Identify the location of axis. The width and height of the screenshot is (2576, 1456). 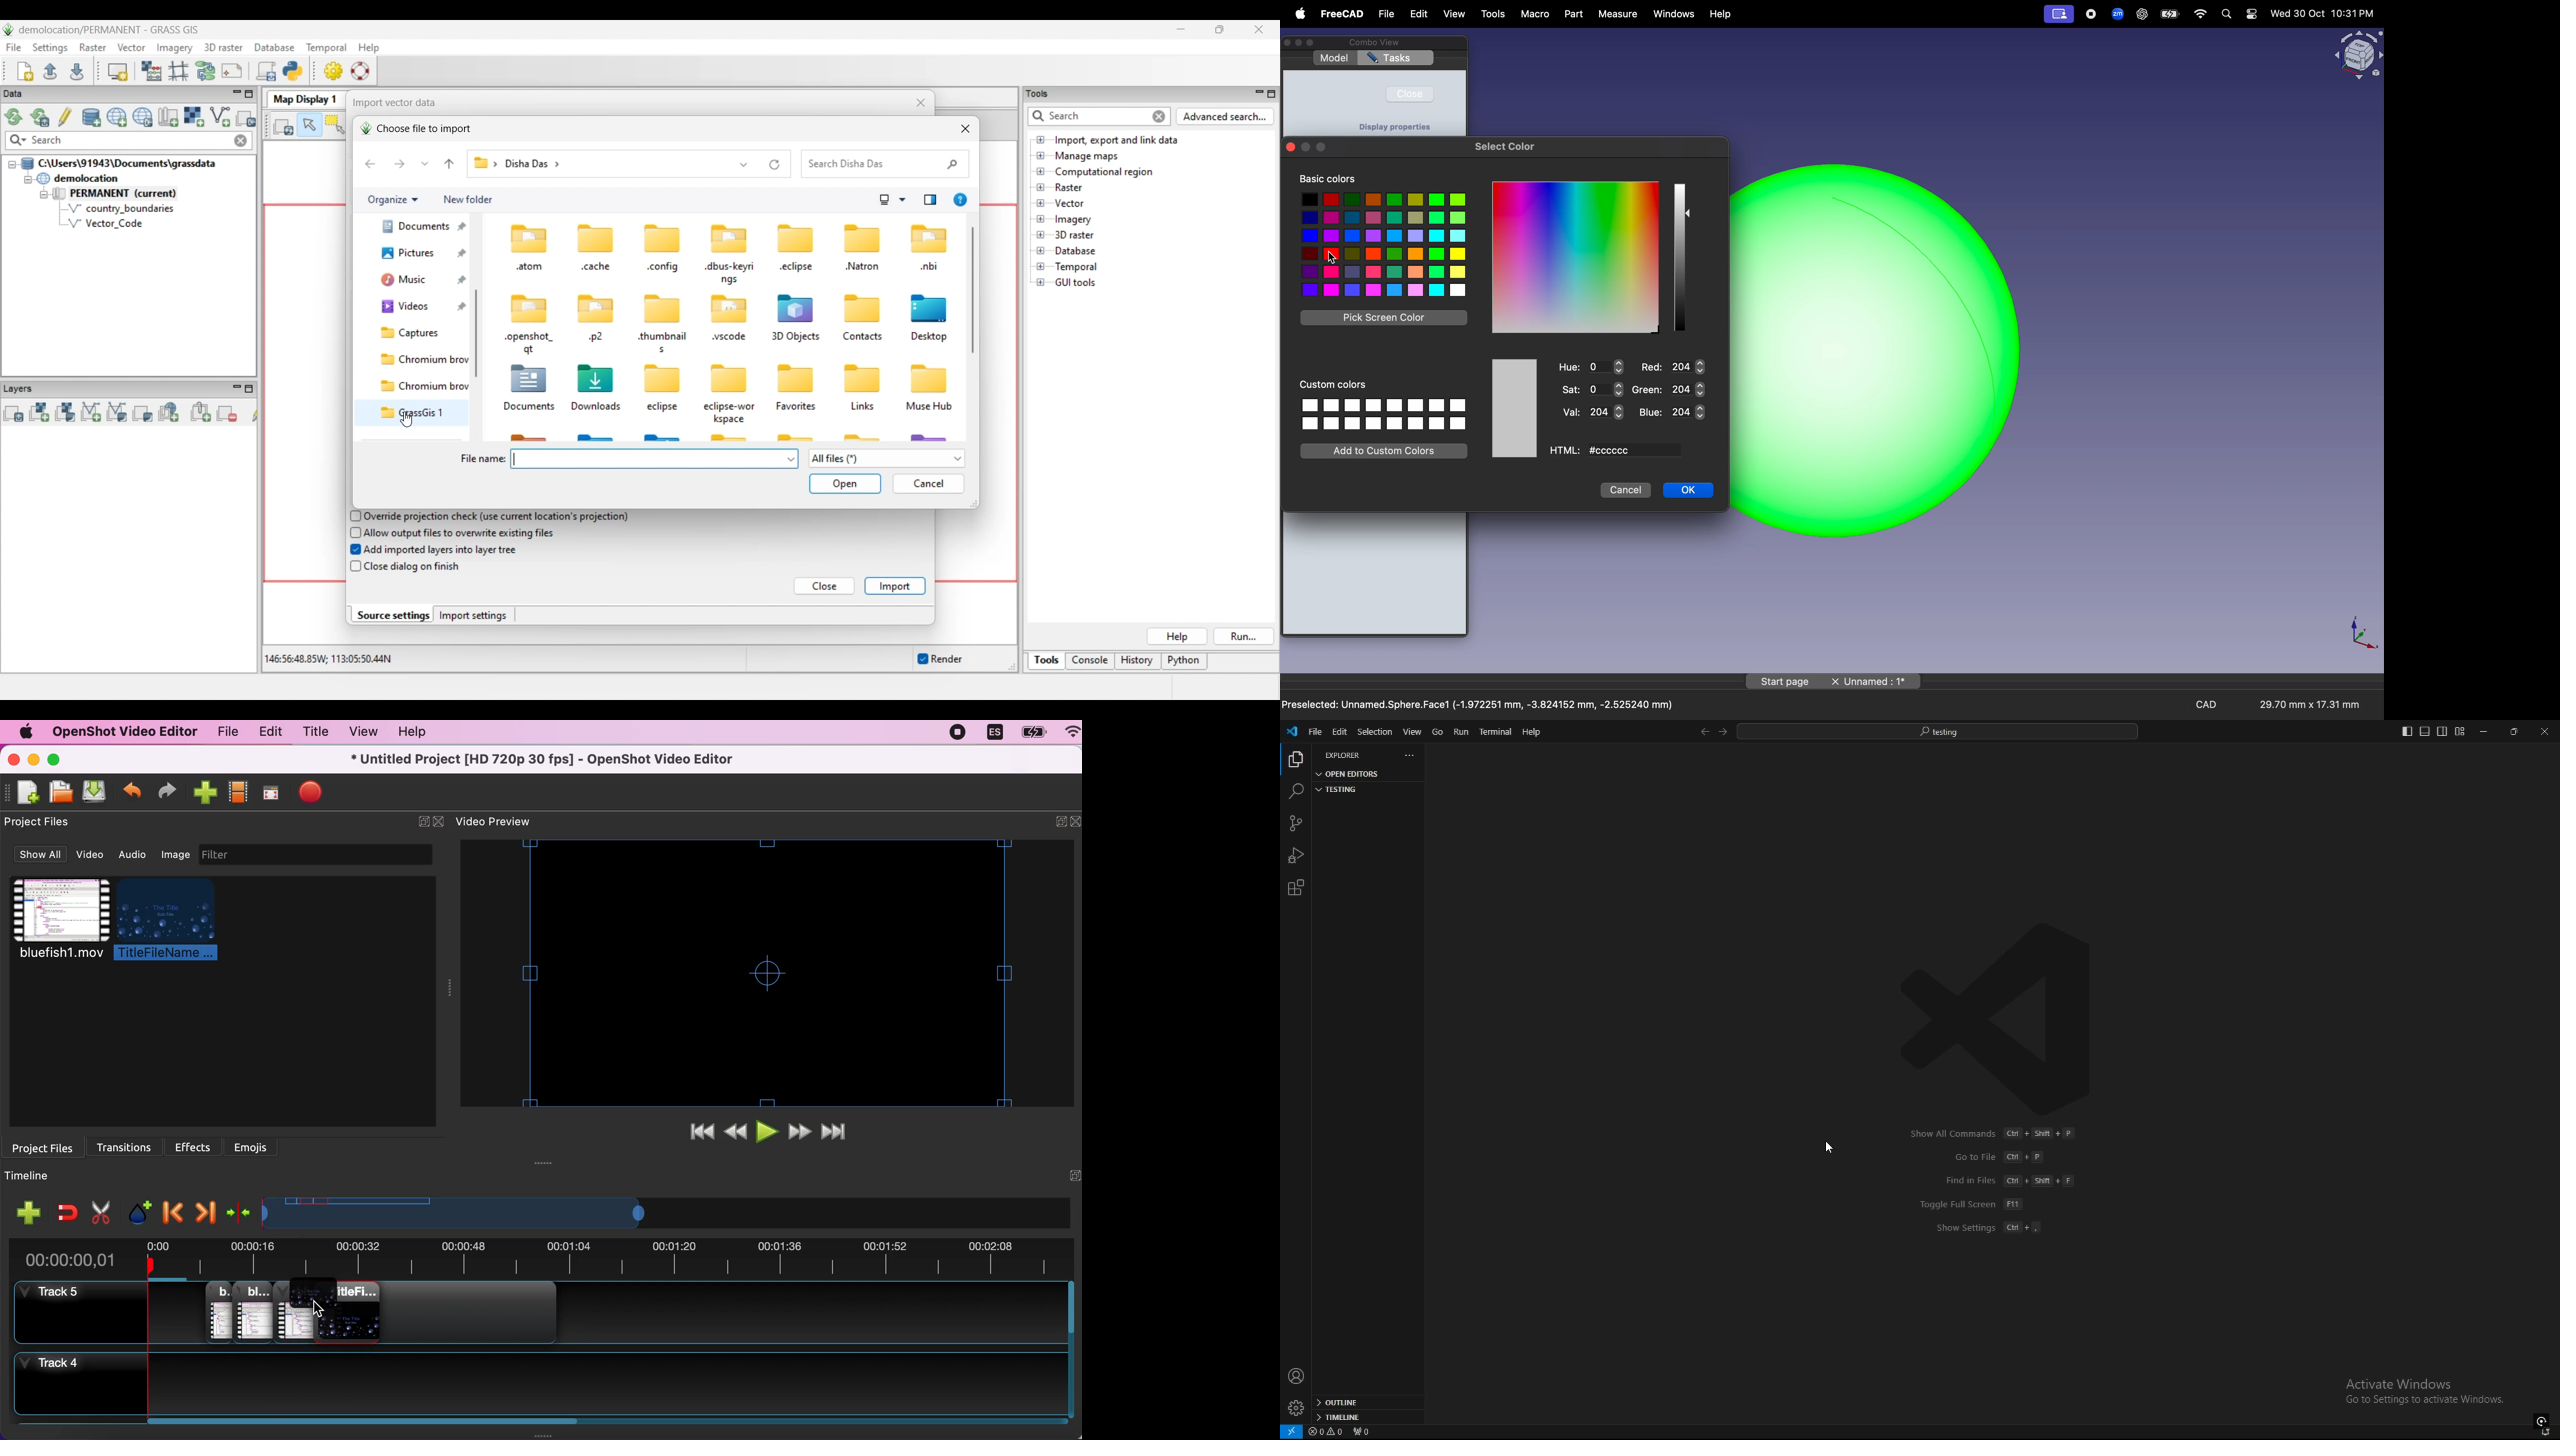
(2362, 632).